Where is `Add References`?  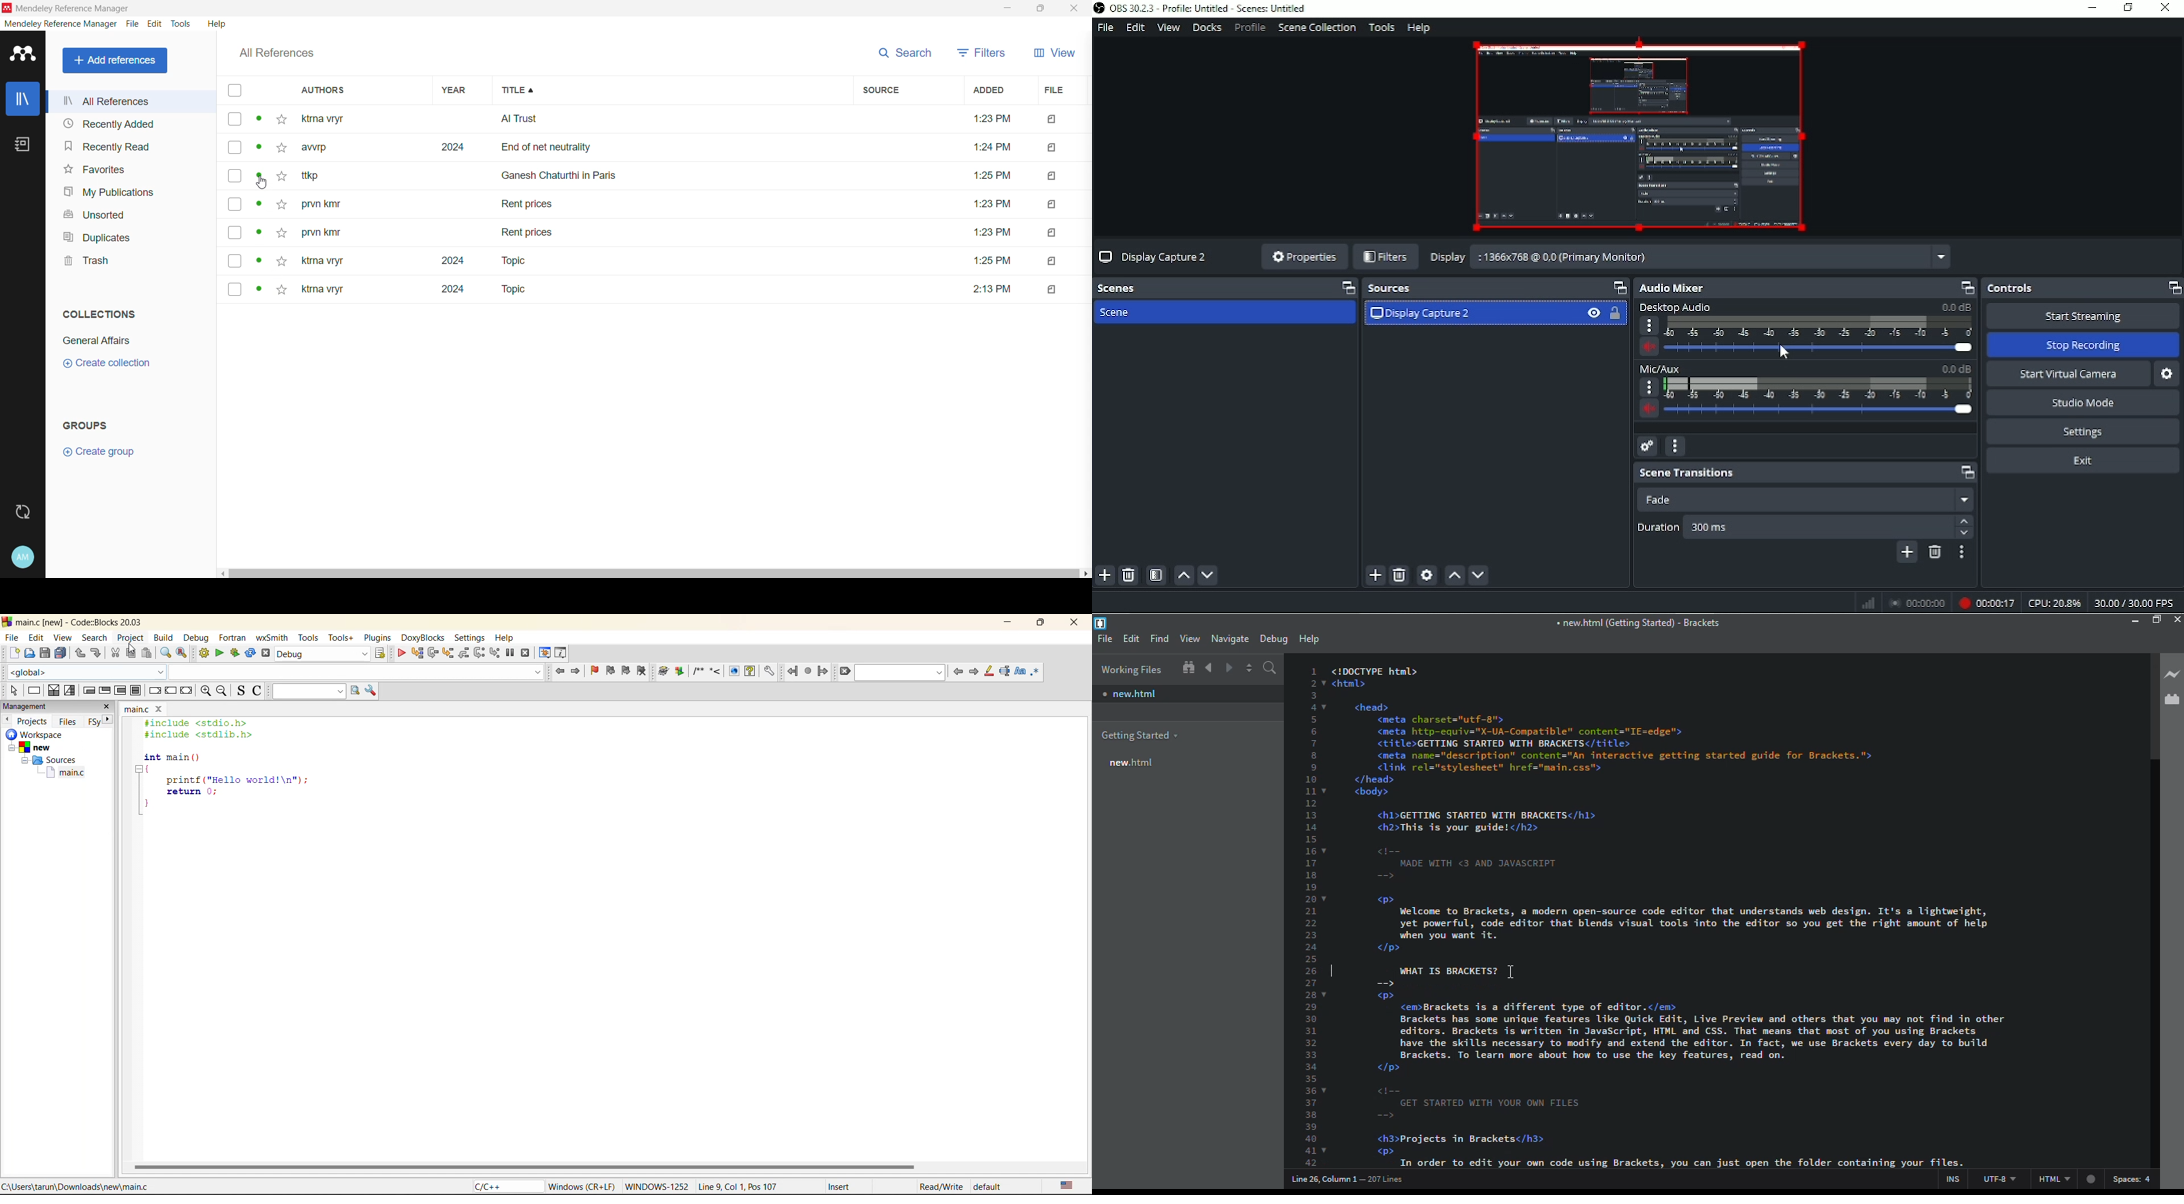
Add References is located at coordinates (116, 61).